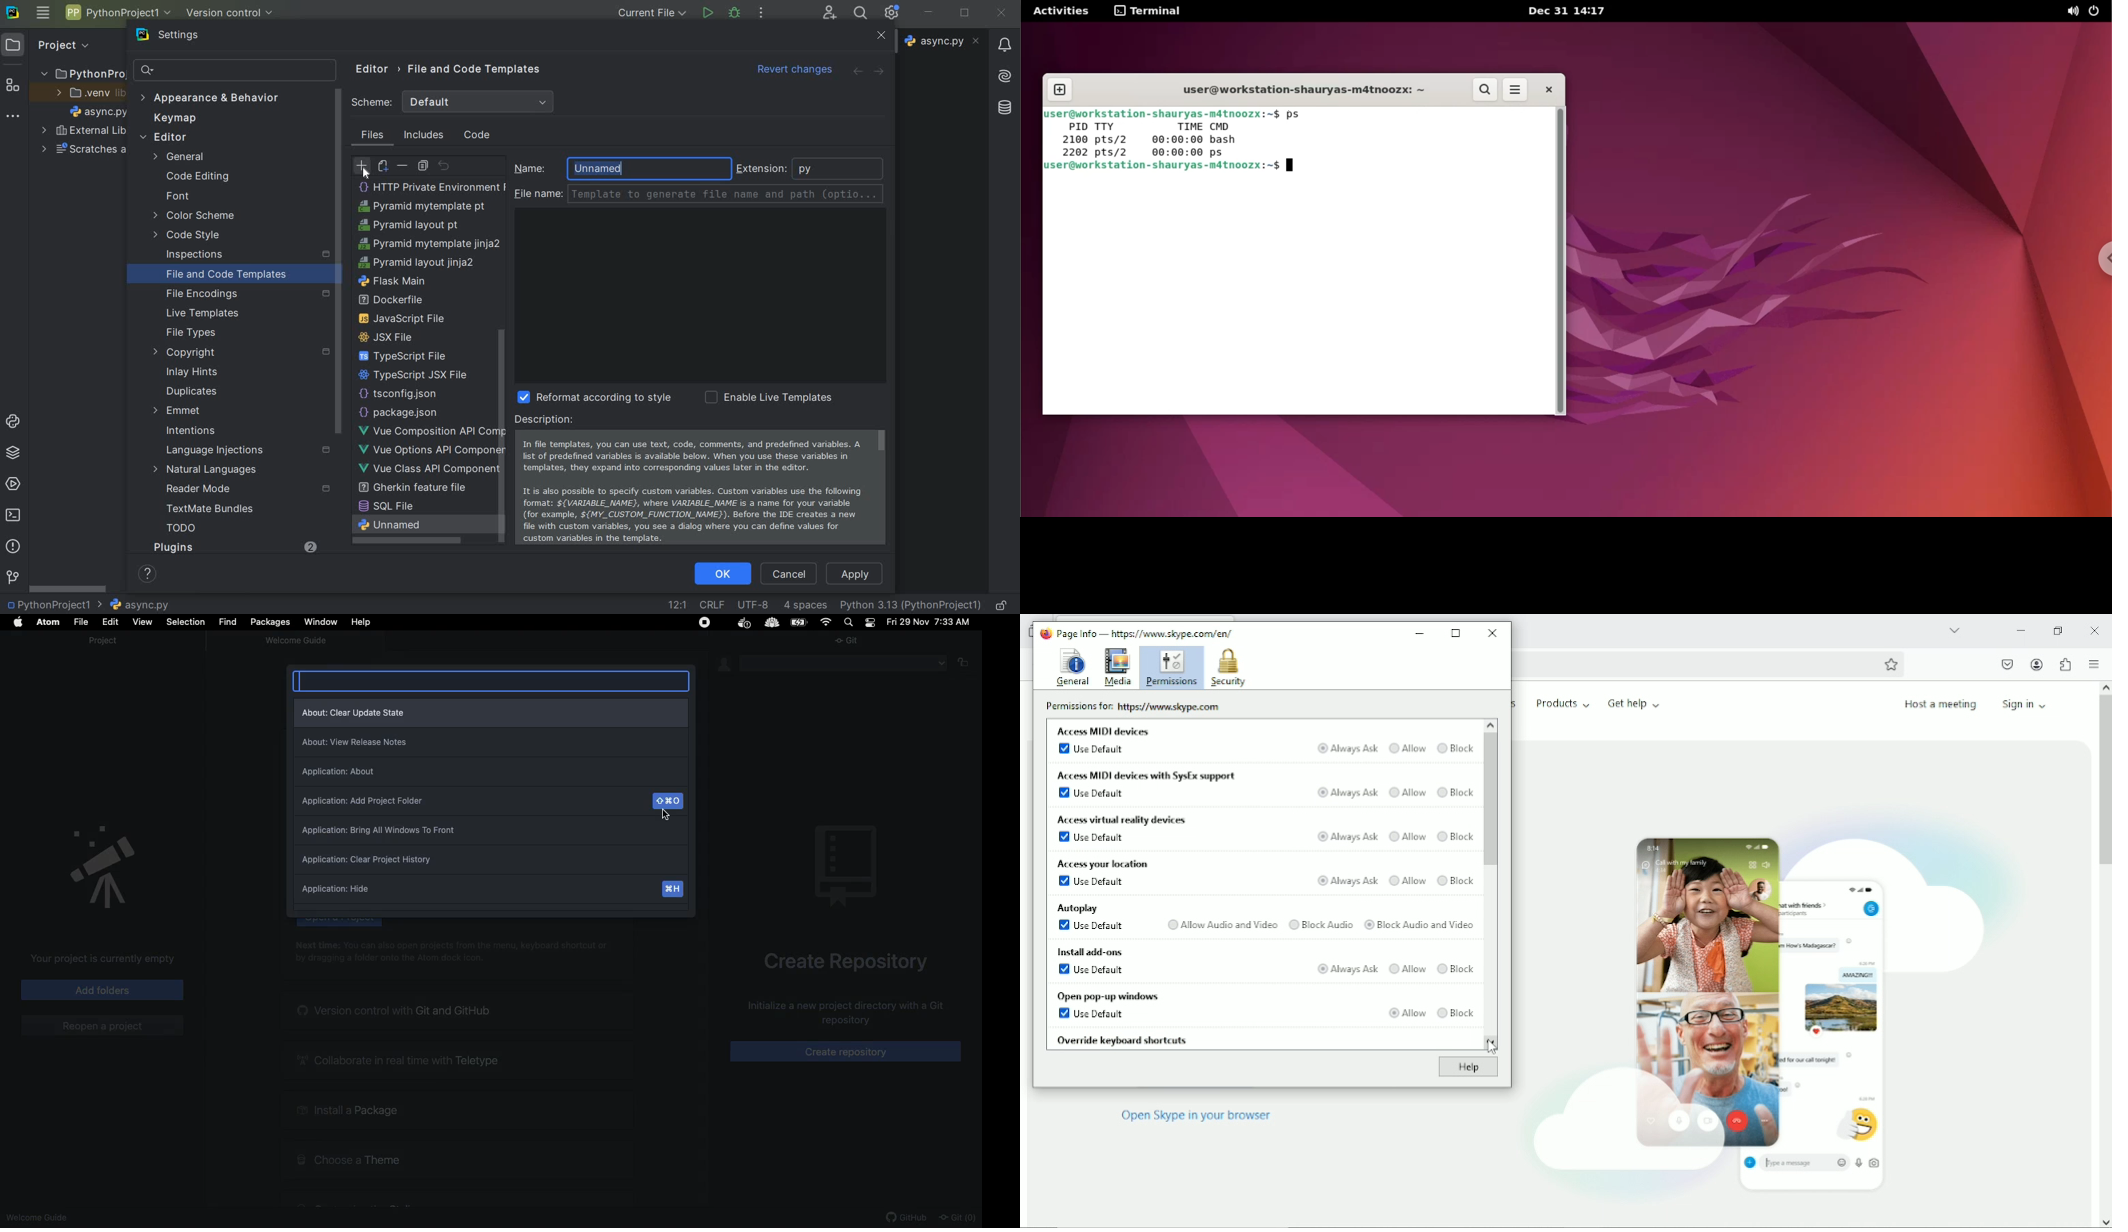 This screenshot has height=1232, width=2128. Describe the element at coordinates (1408, 968) in the screenshot. I see `Allow` at that location.